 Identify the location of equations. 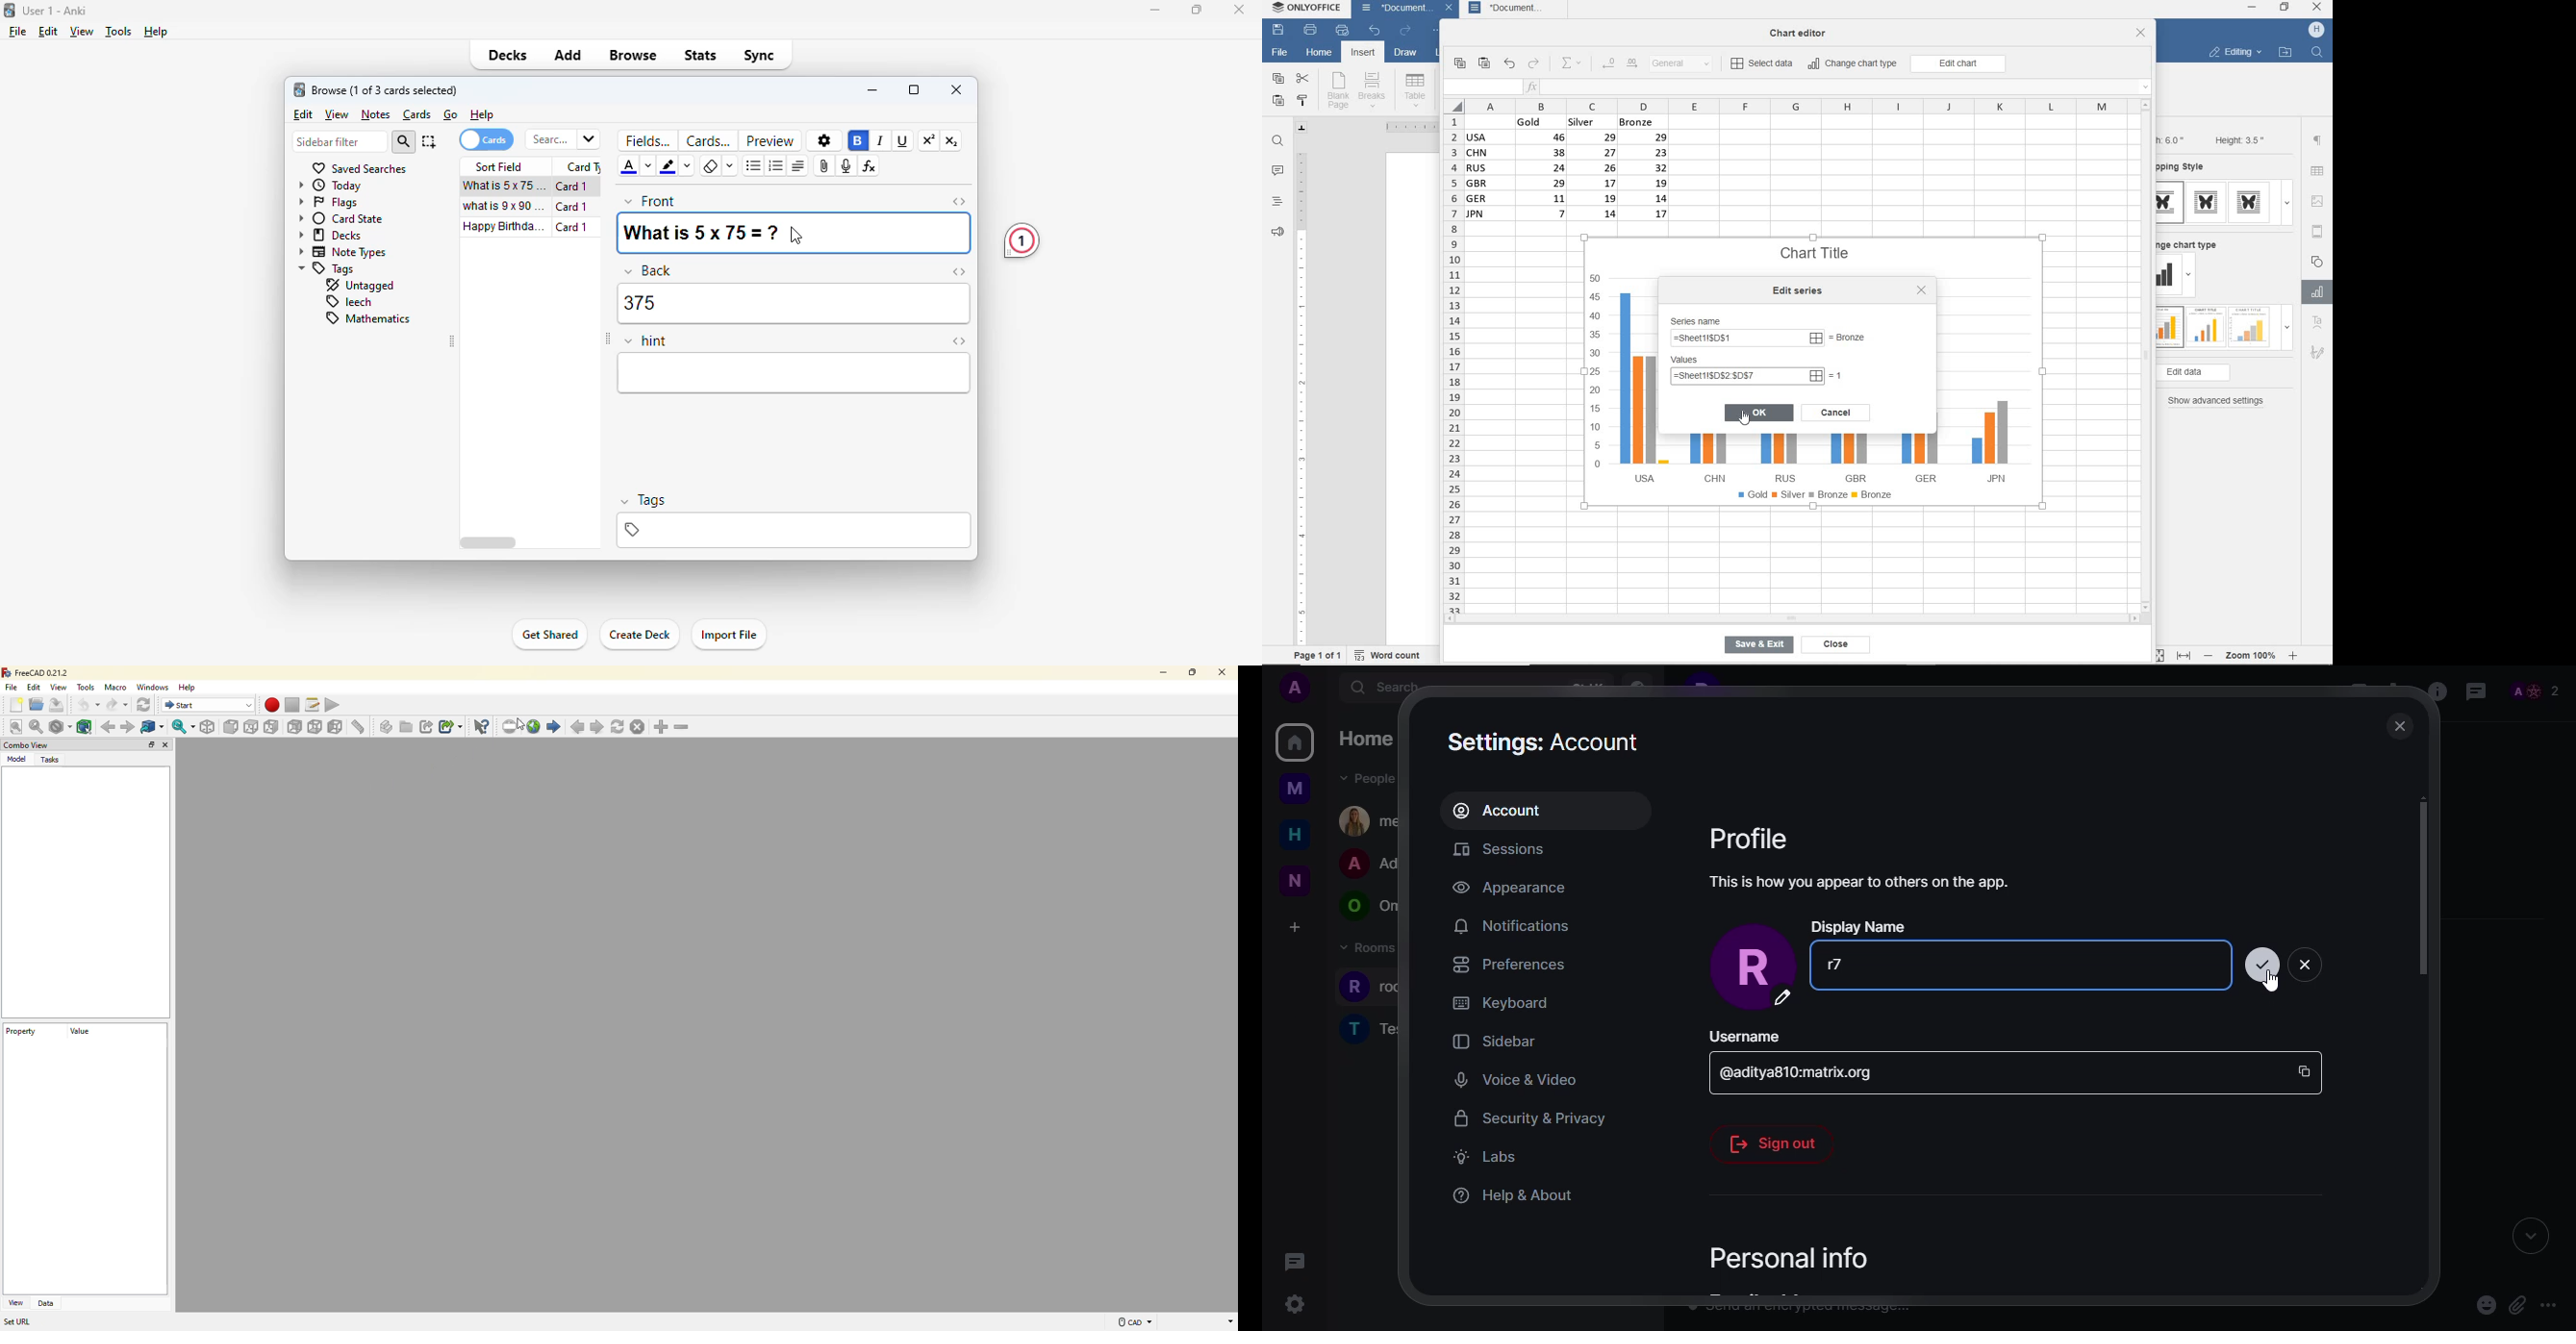
(871, 165).